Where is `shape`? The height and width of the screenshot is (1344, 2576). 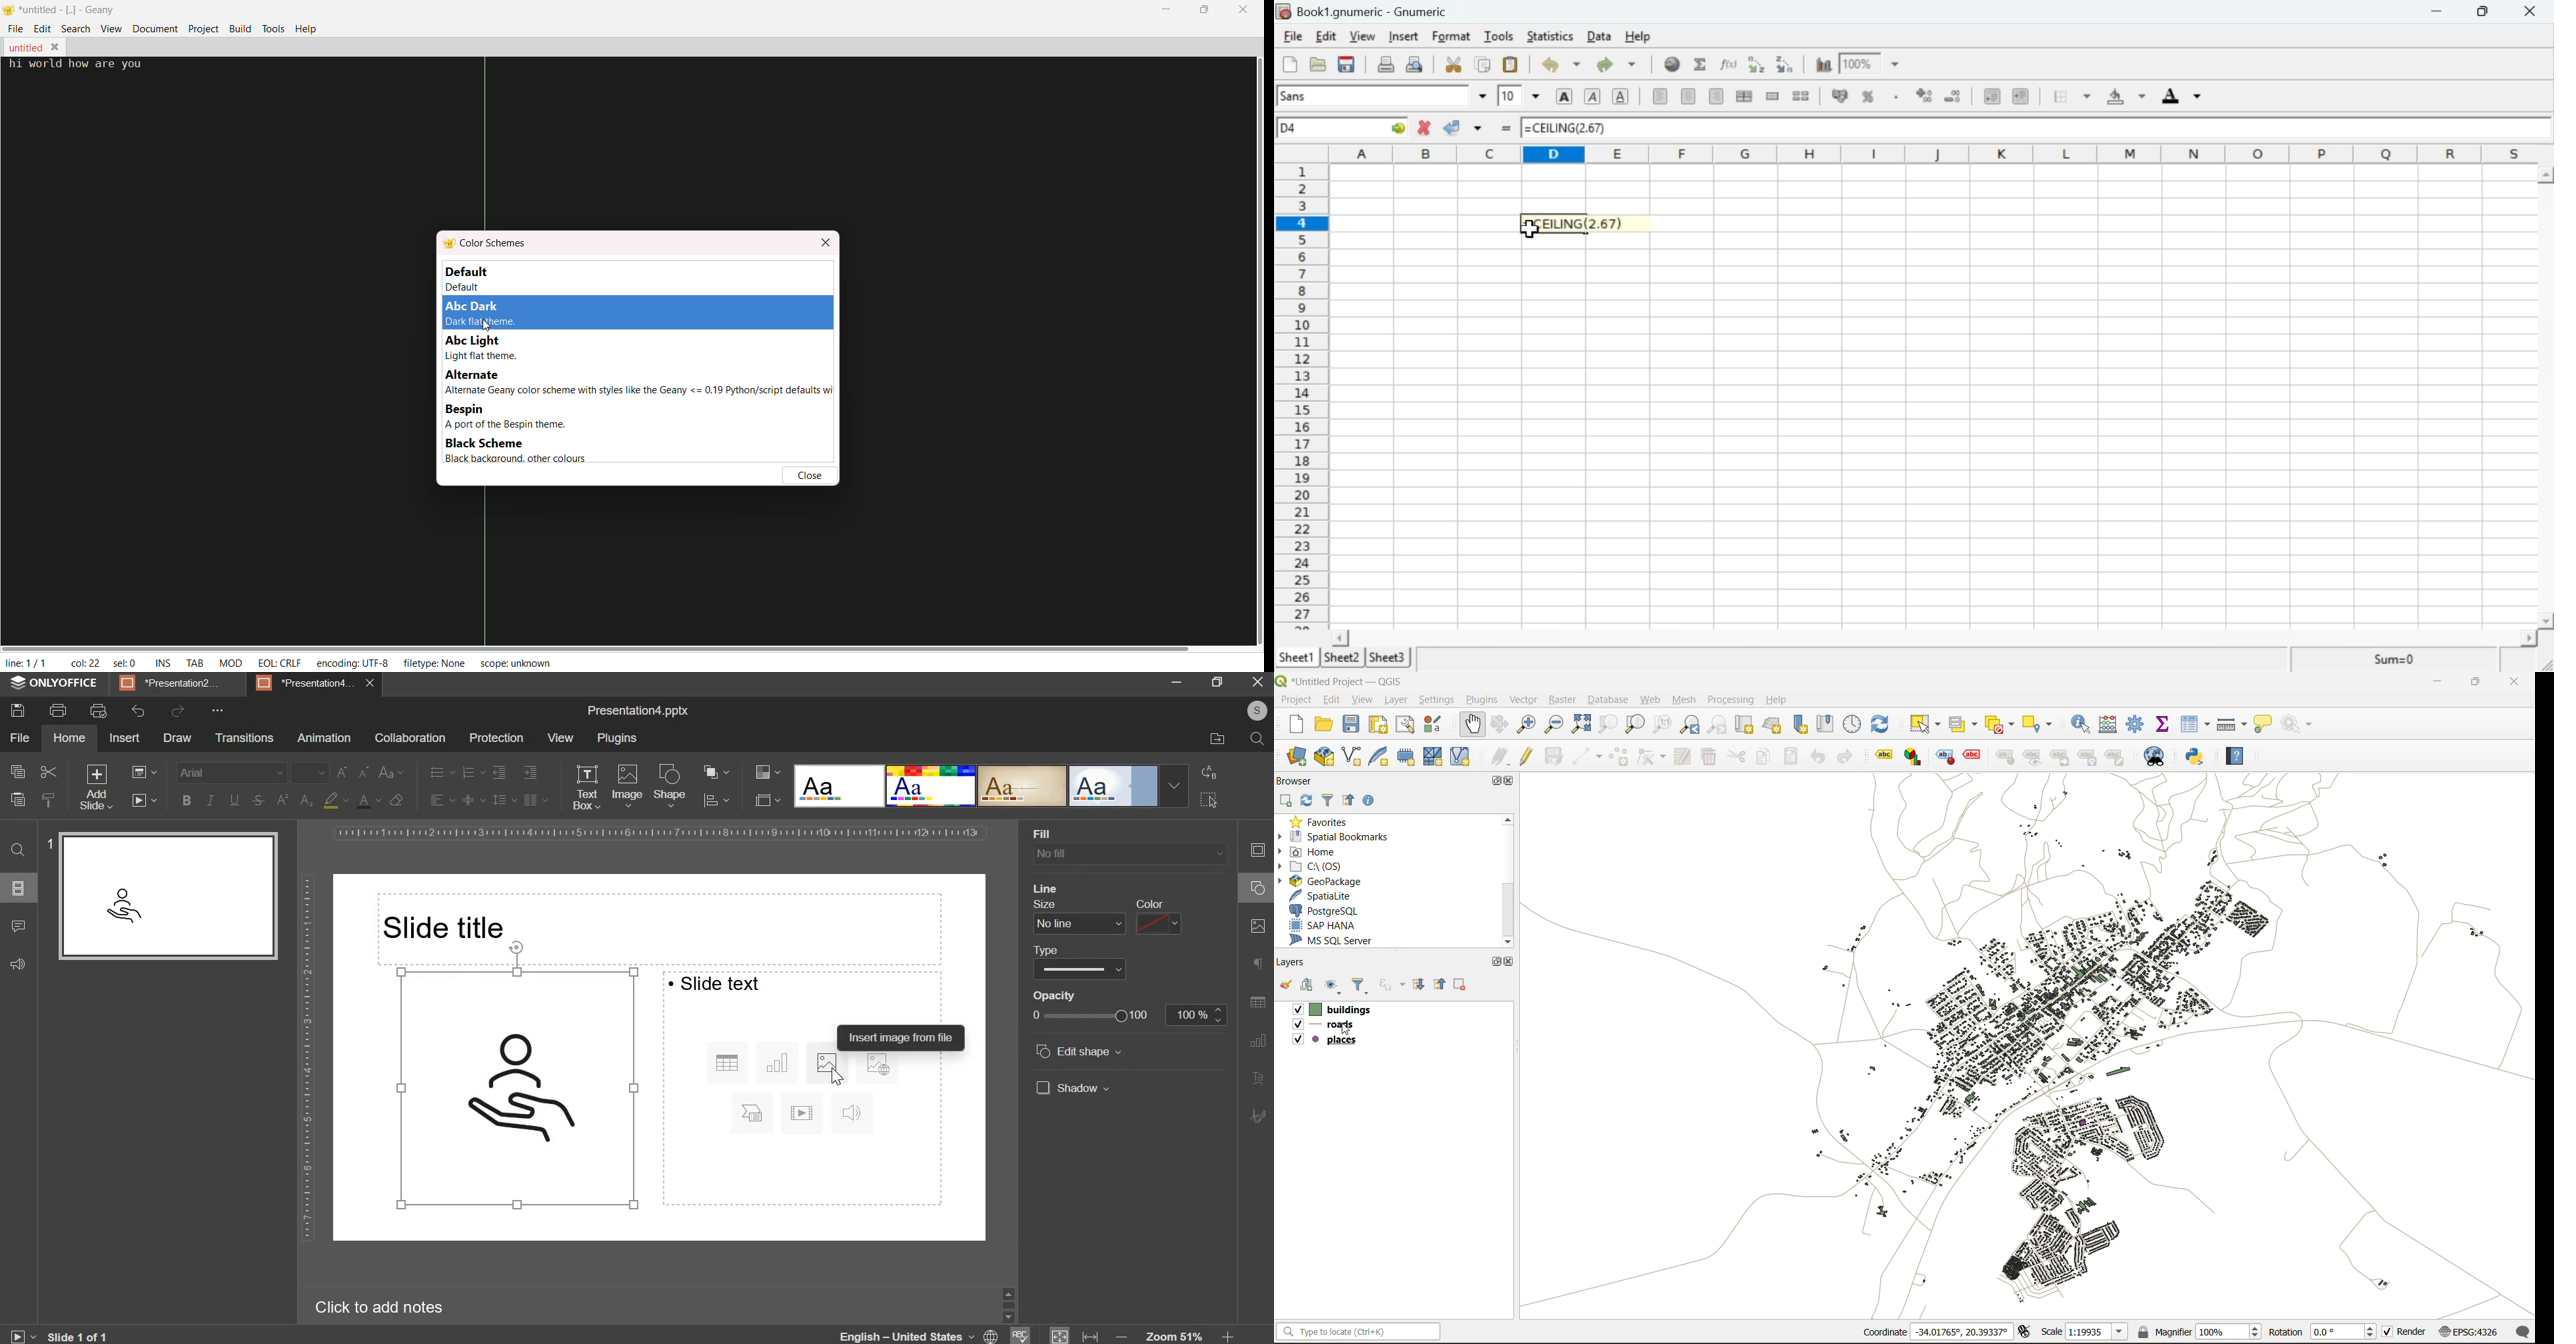 shape is located at coordinates (671, 785).